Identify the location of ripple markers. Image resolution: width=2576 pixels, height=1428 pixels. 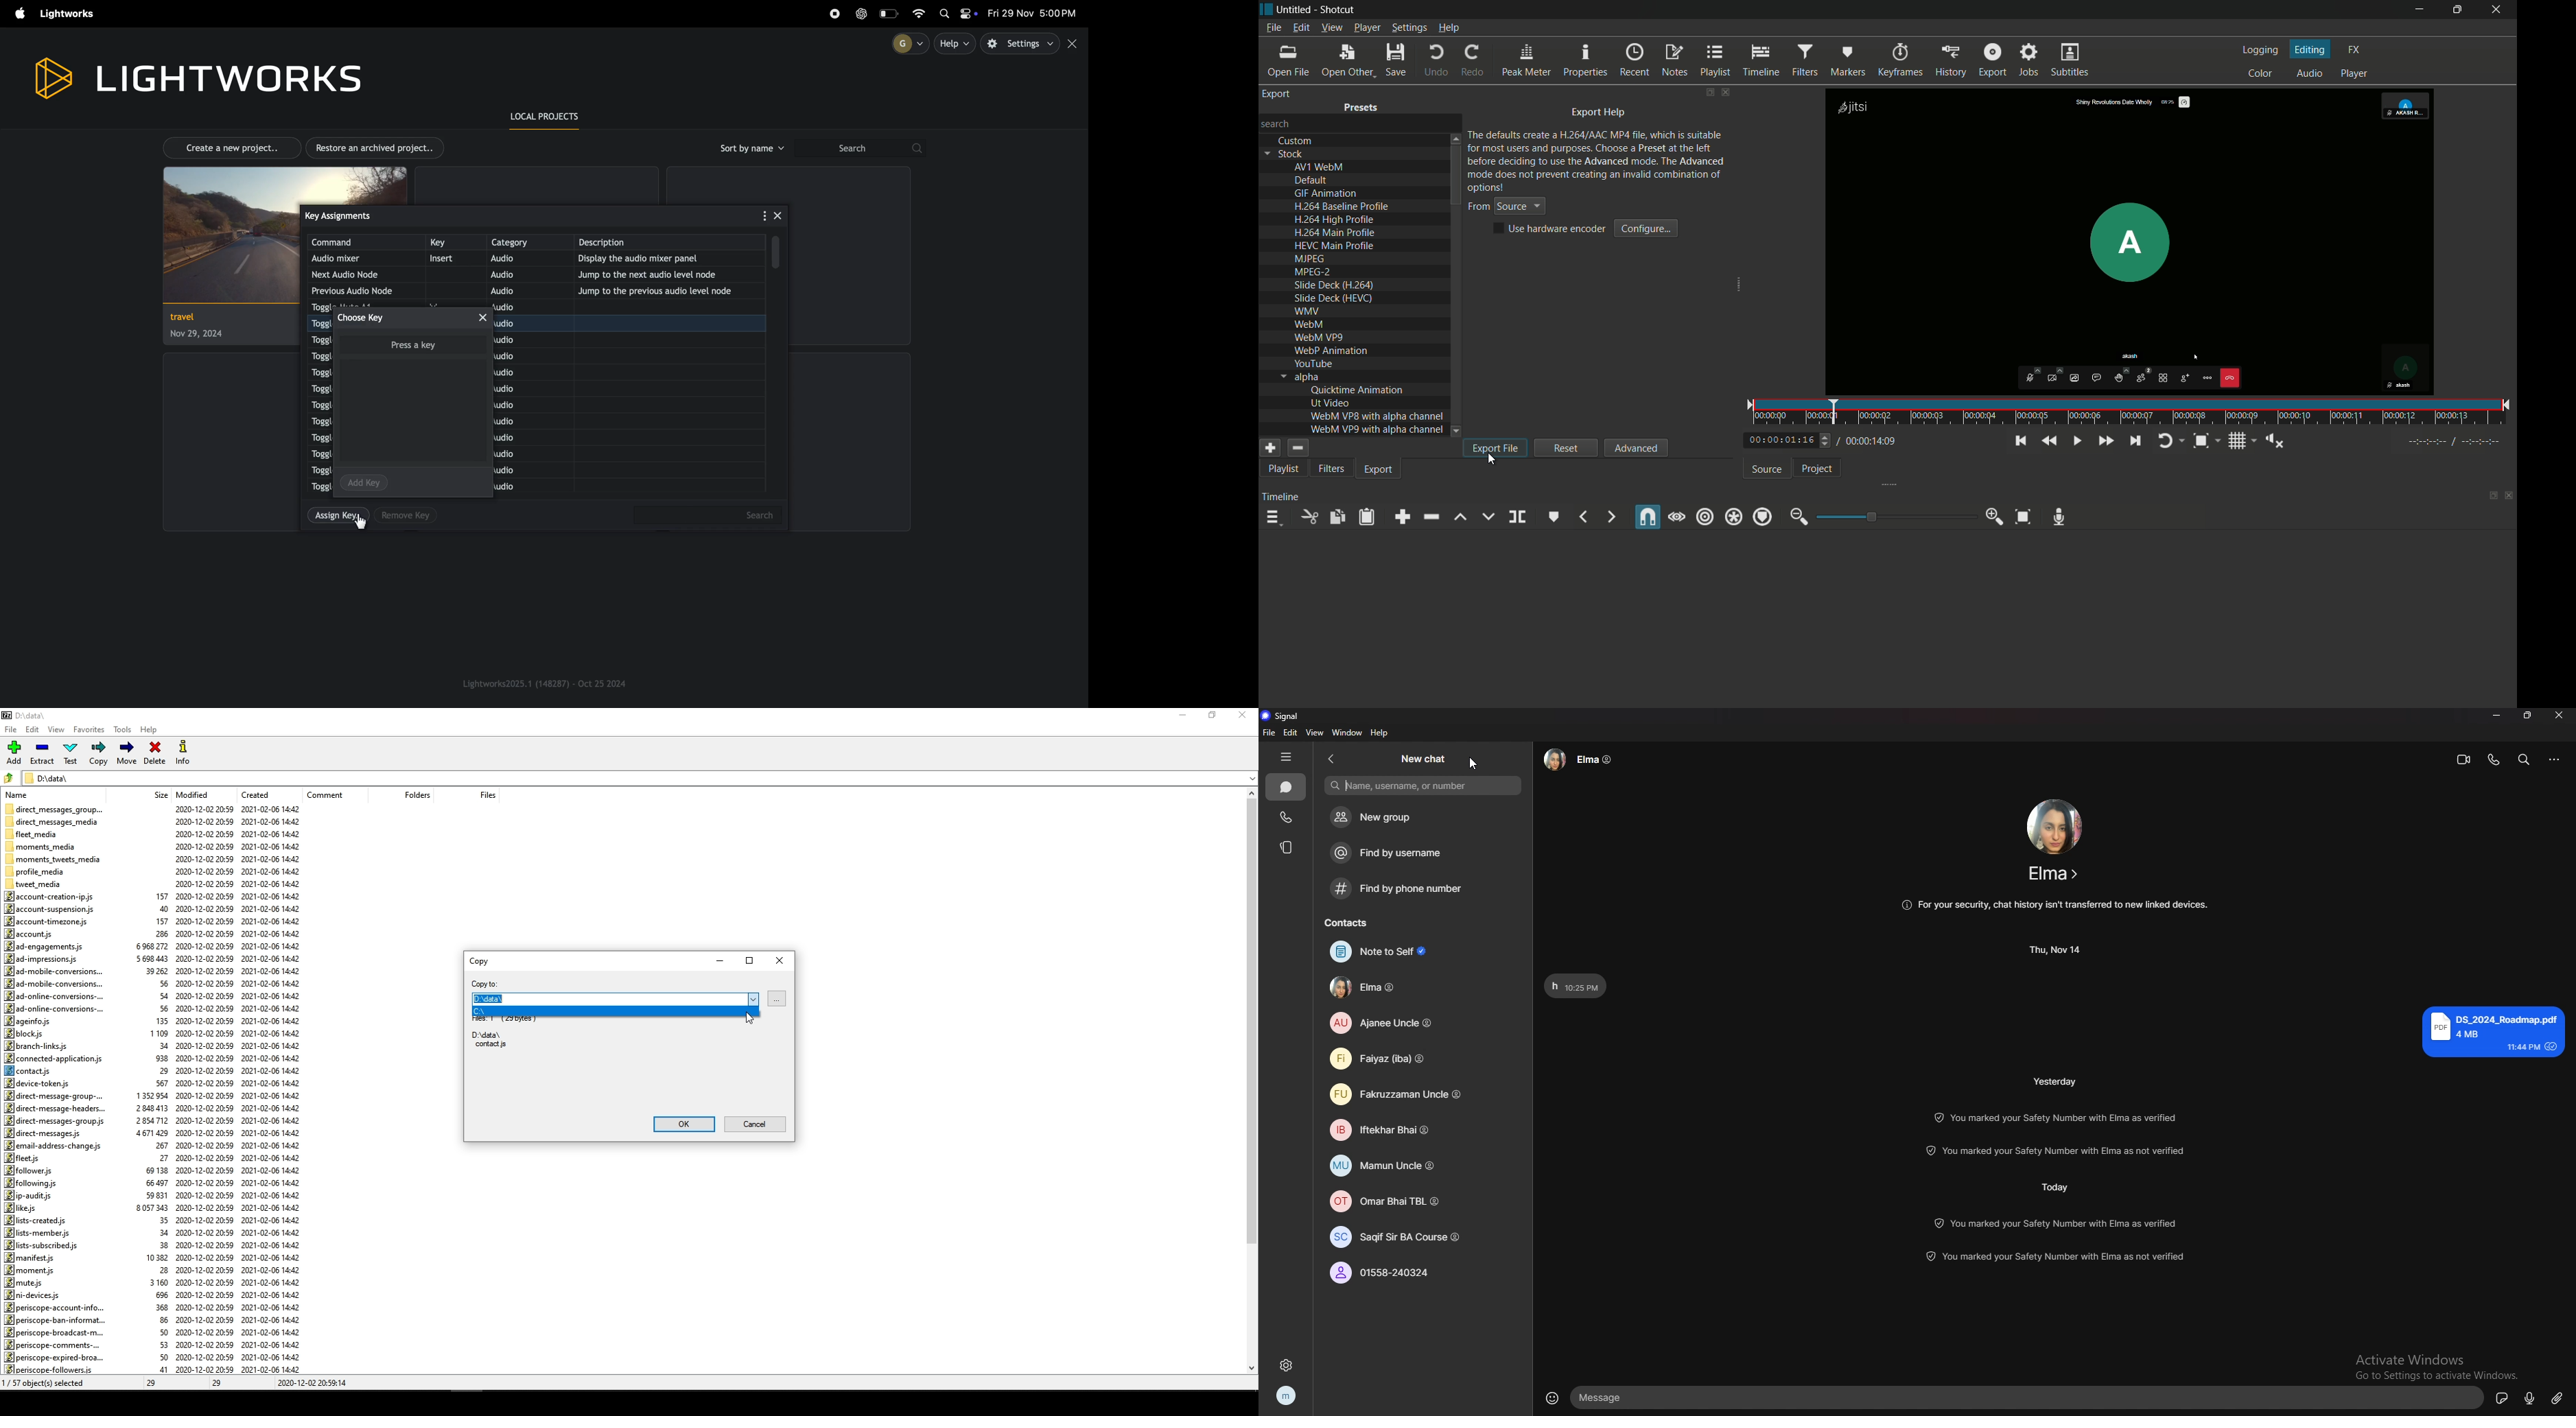
(1763, 517).